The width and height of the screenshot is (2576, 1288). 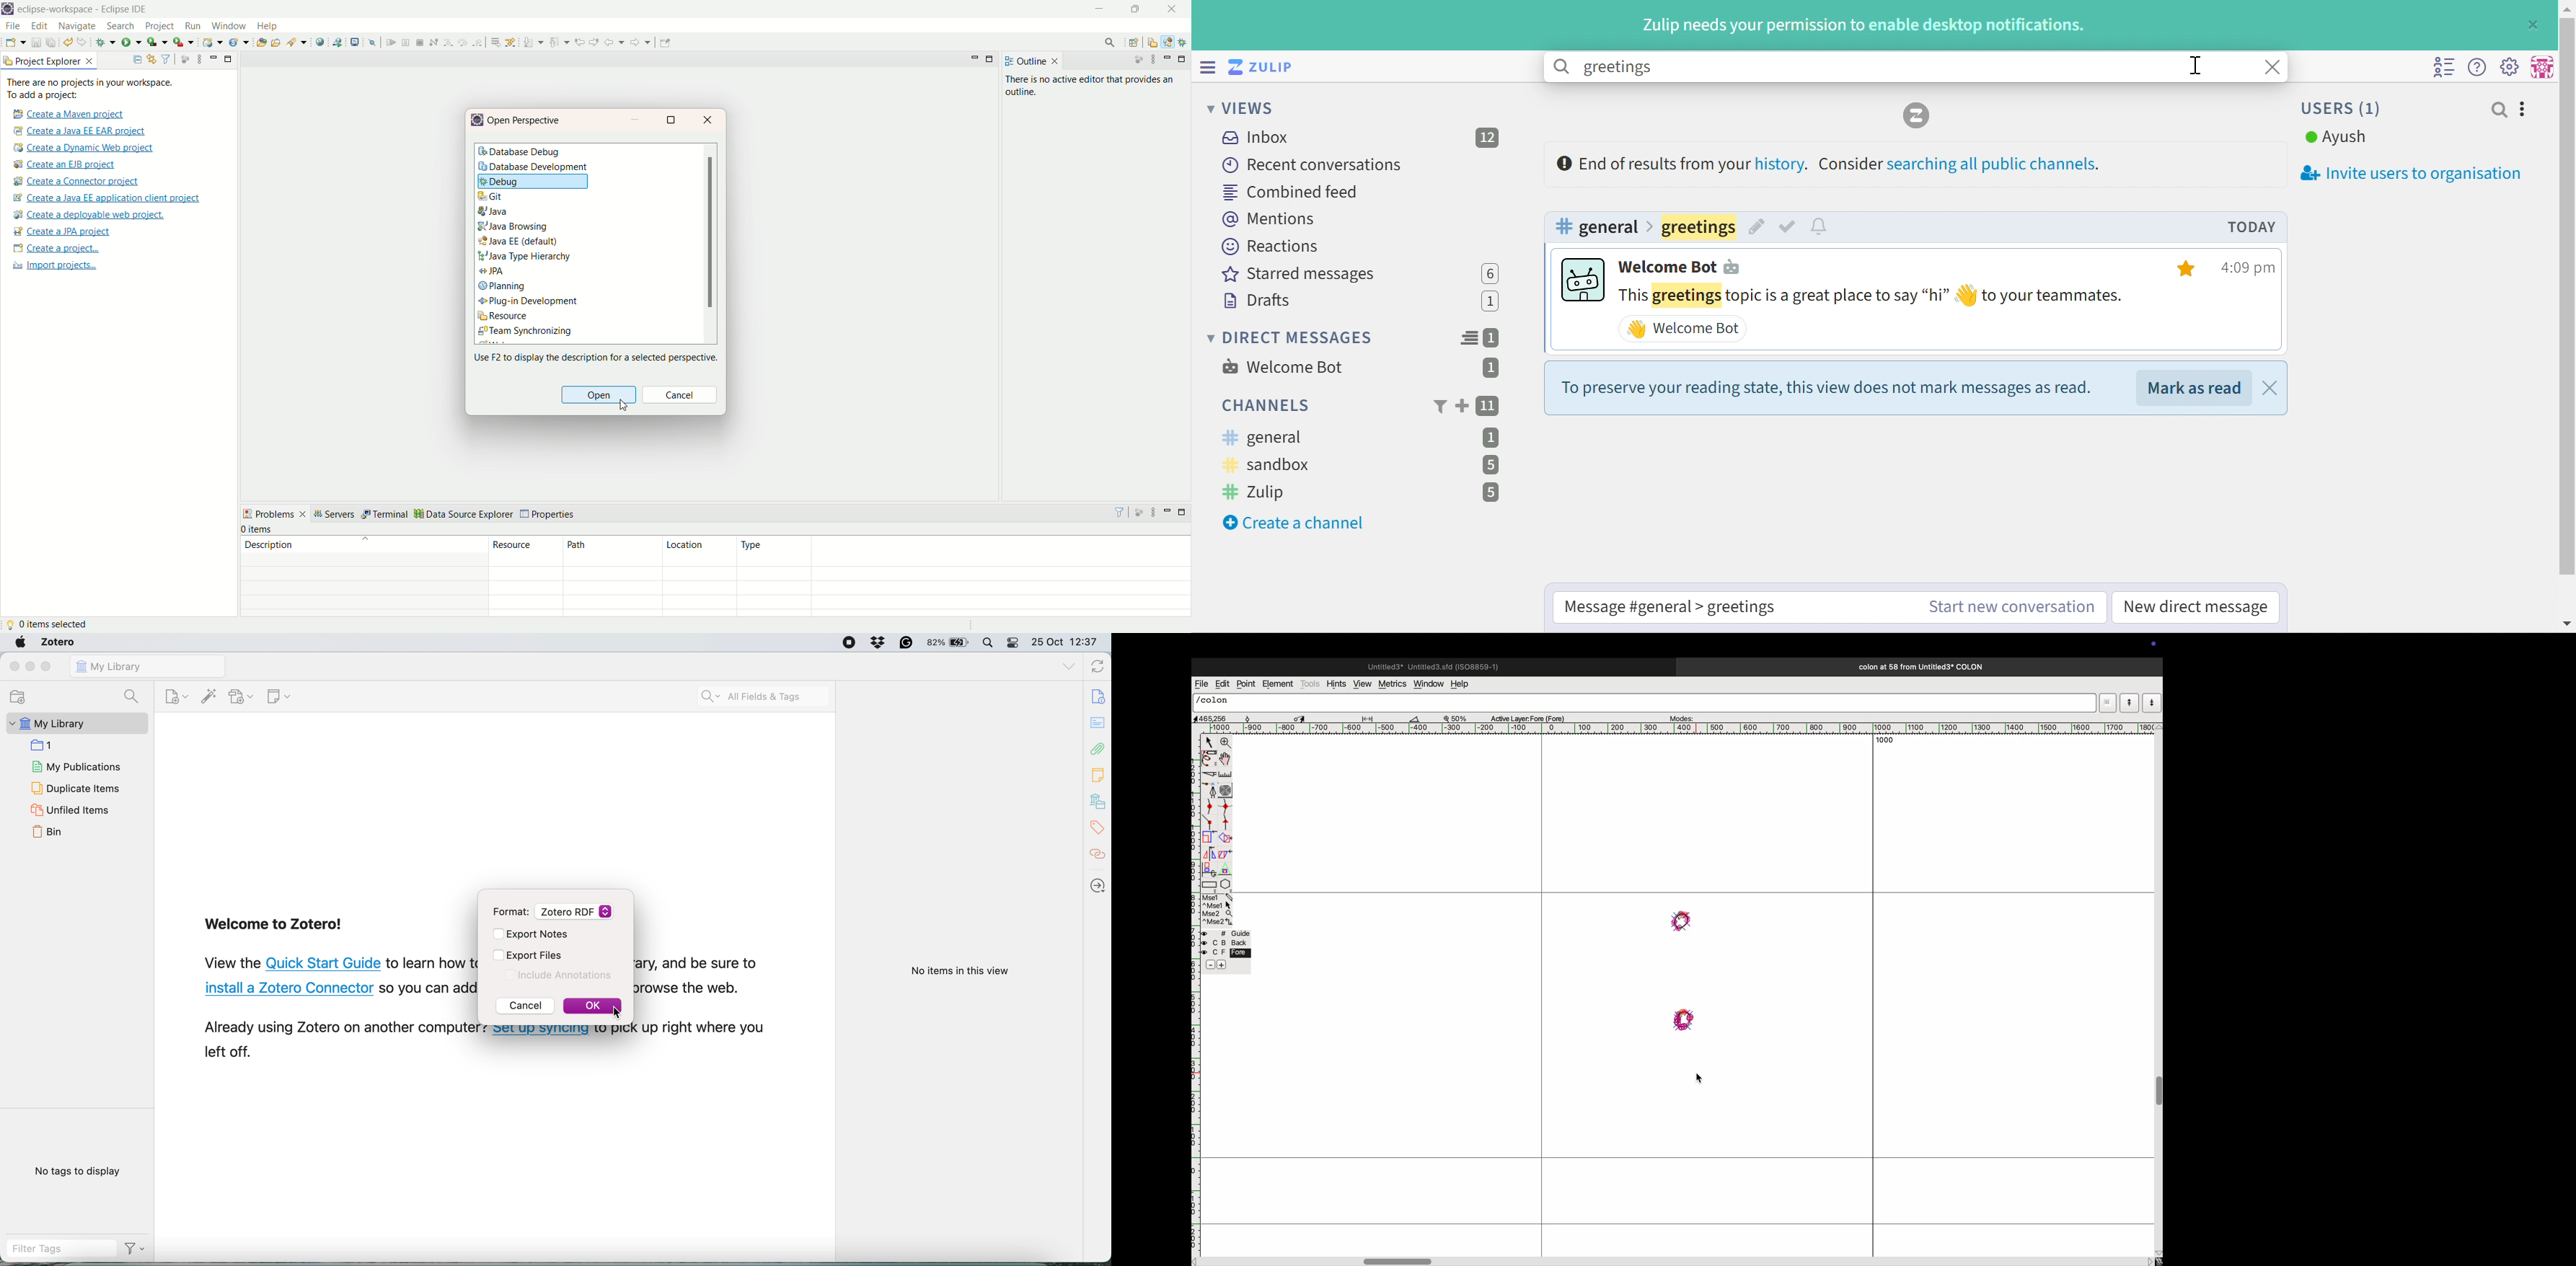 I want to click on Welcome to Zotero!, so click(x=280, y=925).